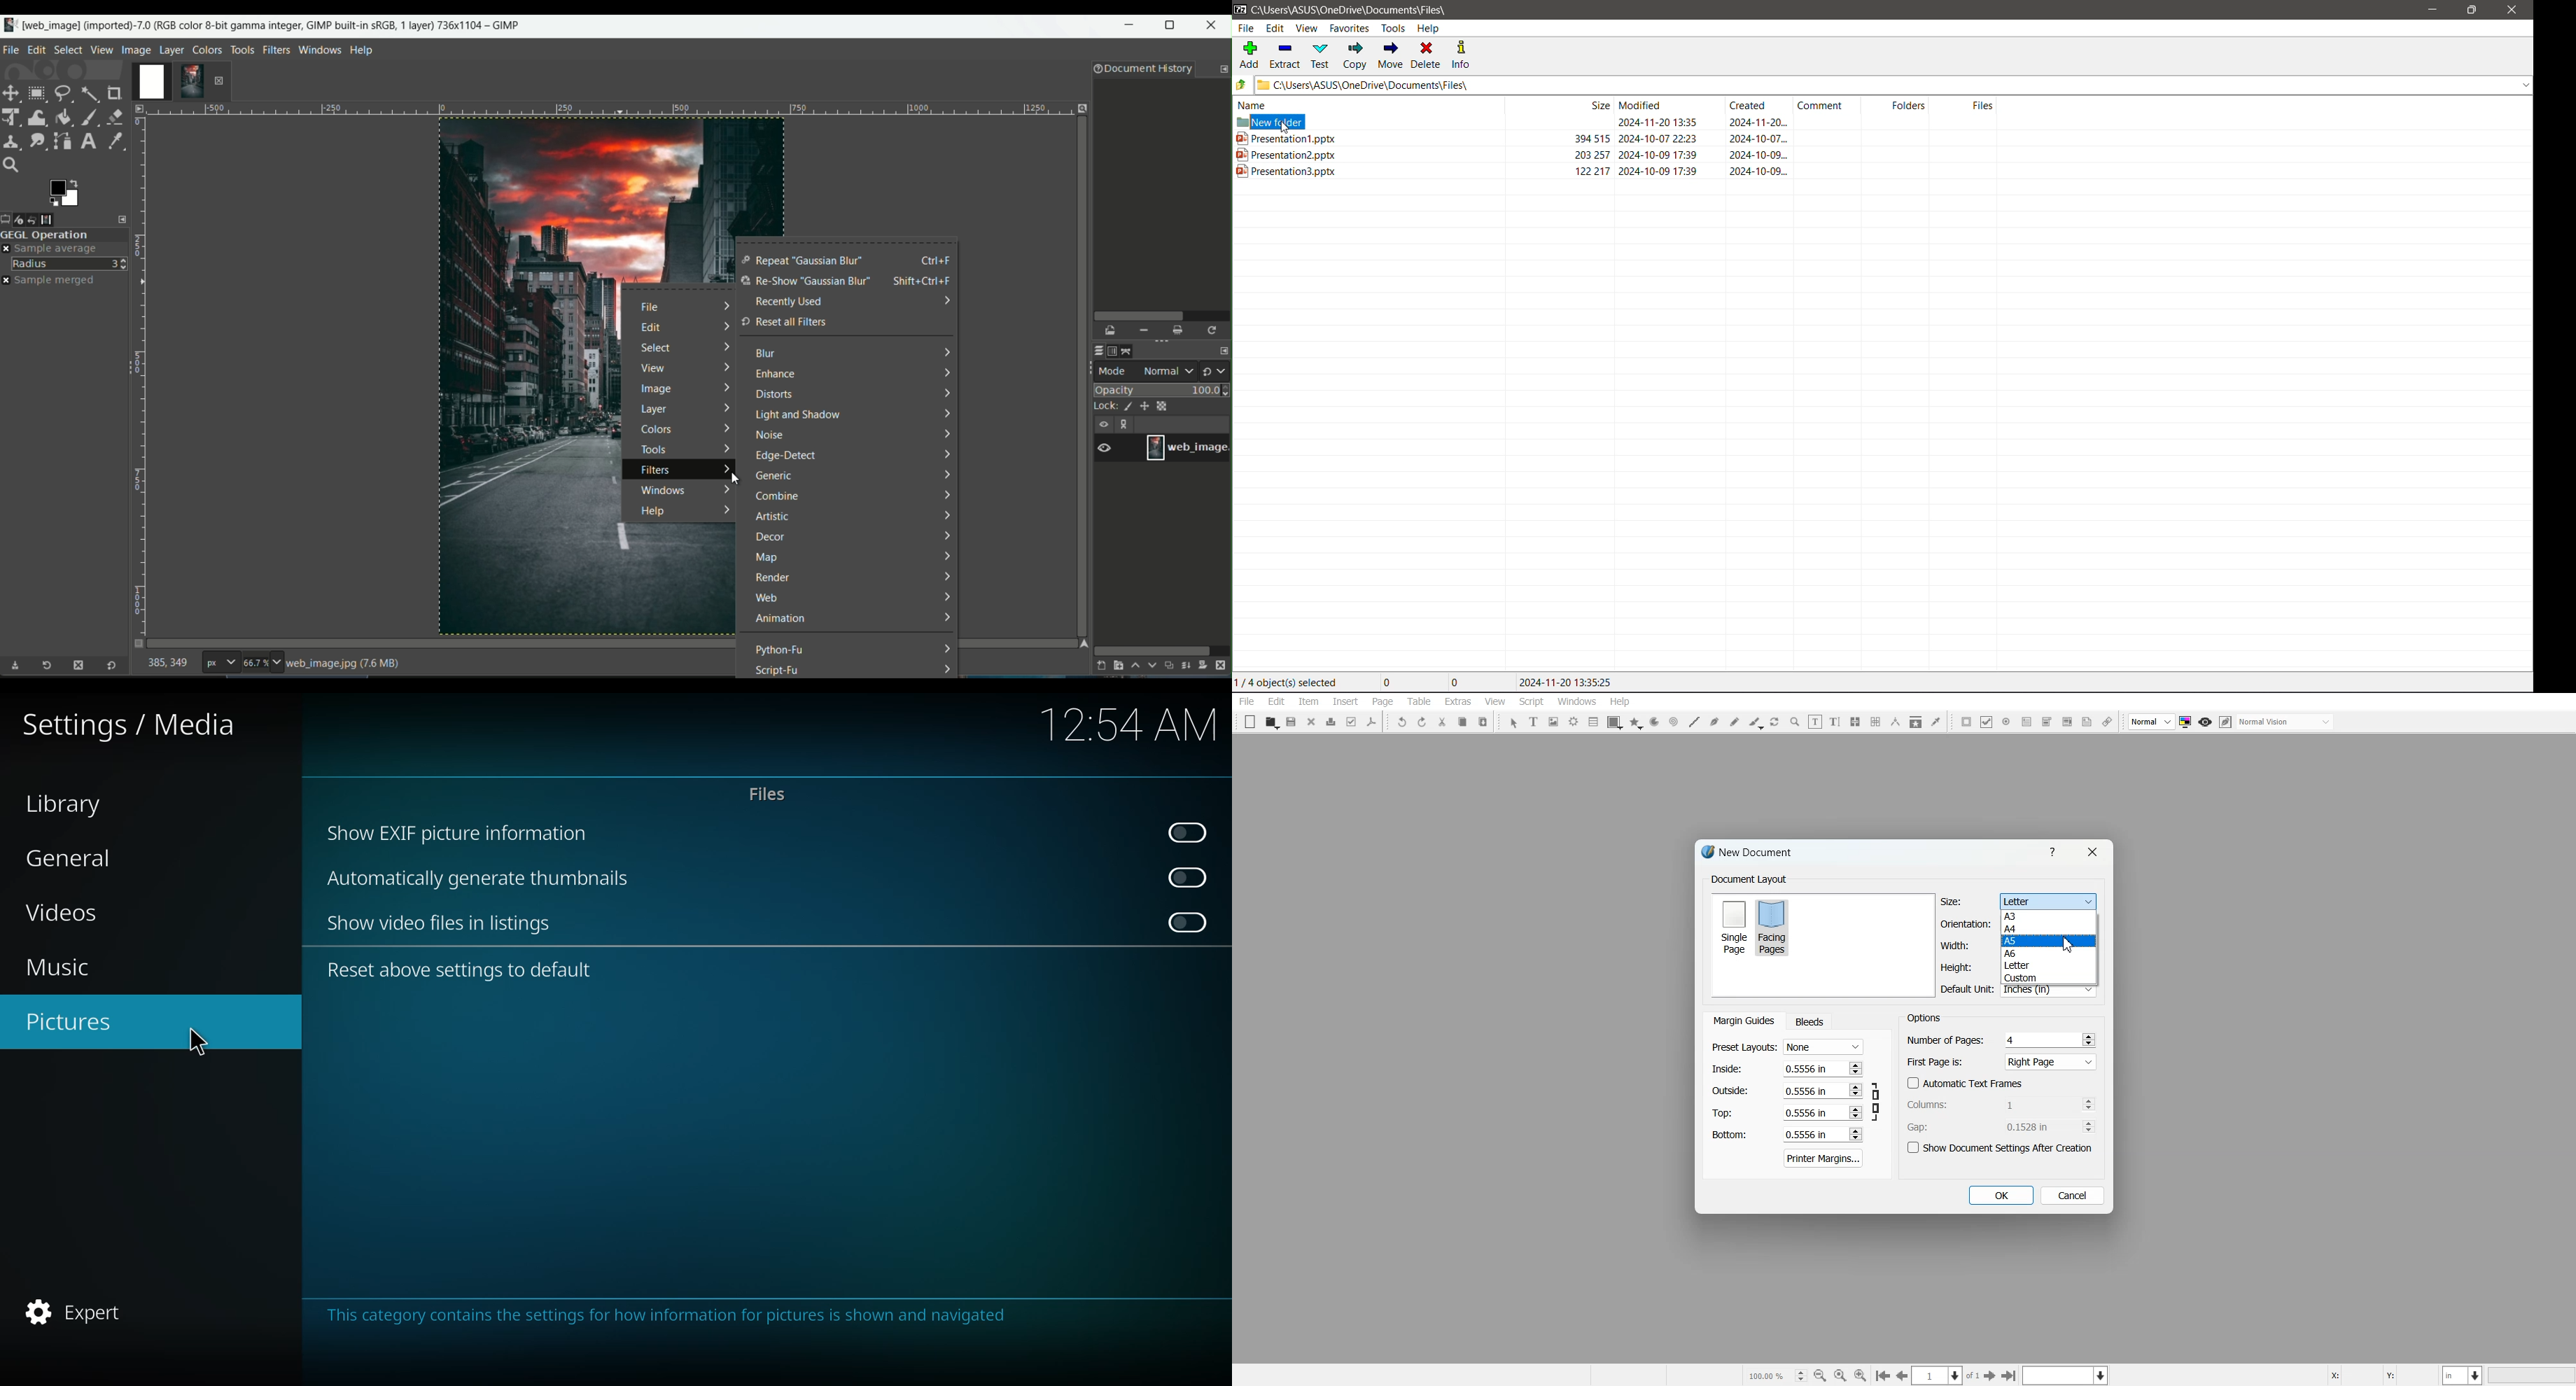 The height and width of the screenshot is (1400, 2576). What do you see at coordinates (1969, 106) in the screenshot?
I see `Files` at bounding box center [1969, 106].